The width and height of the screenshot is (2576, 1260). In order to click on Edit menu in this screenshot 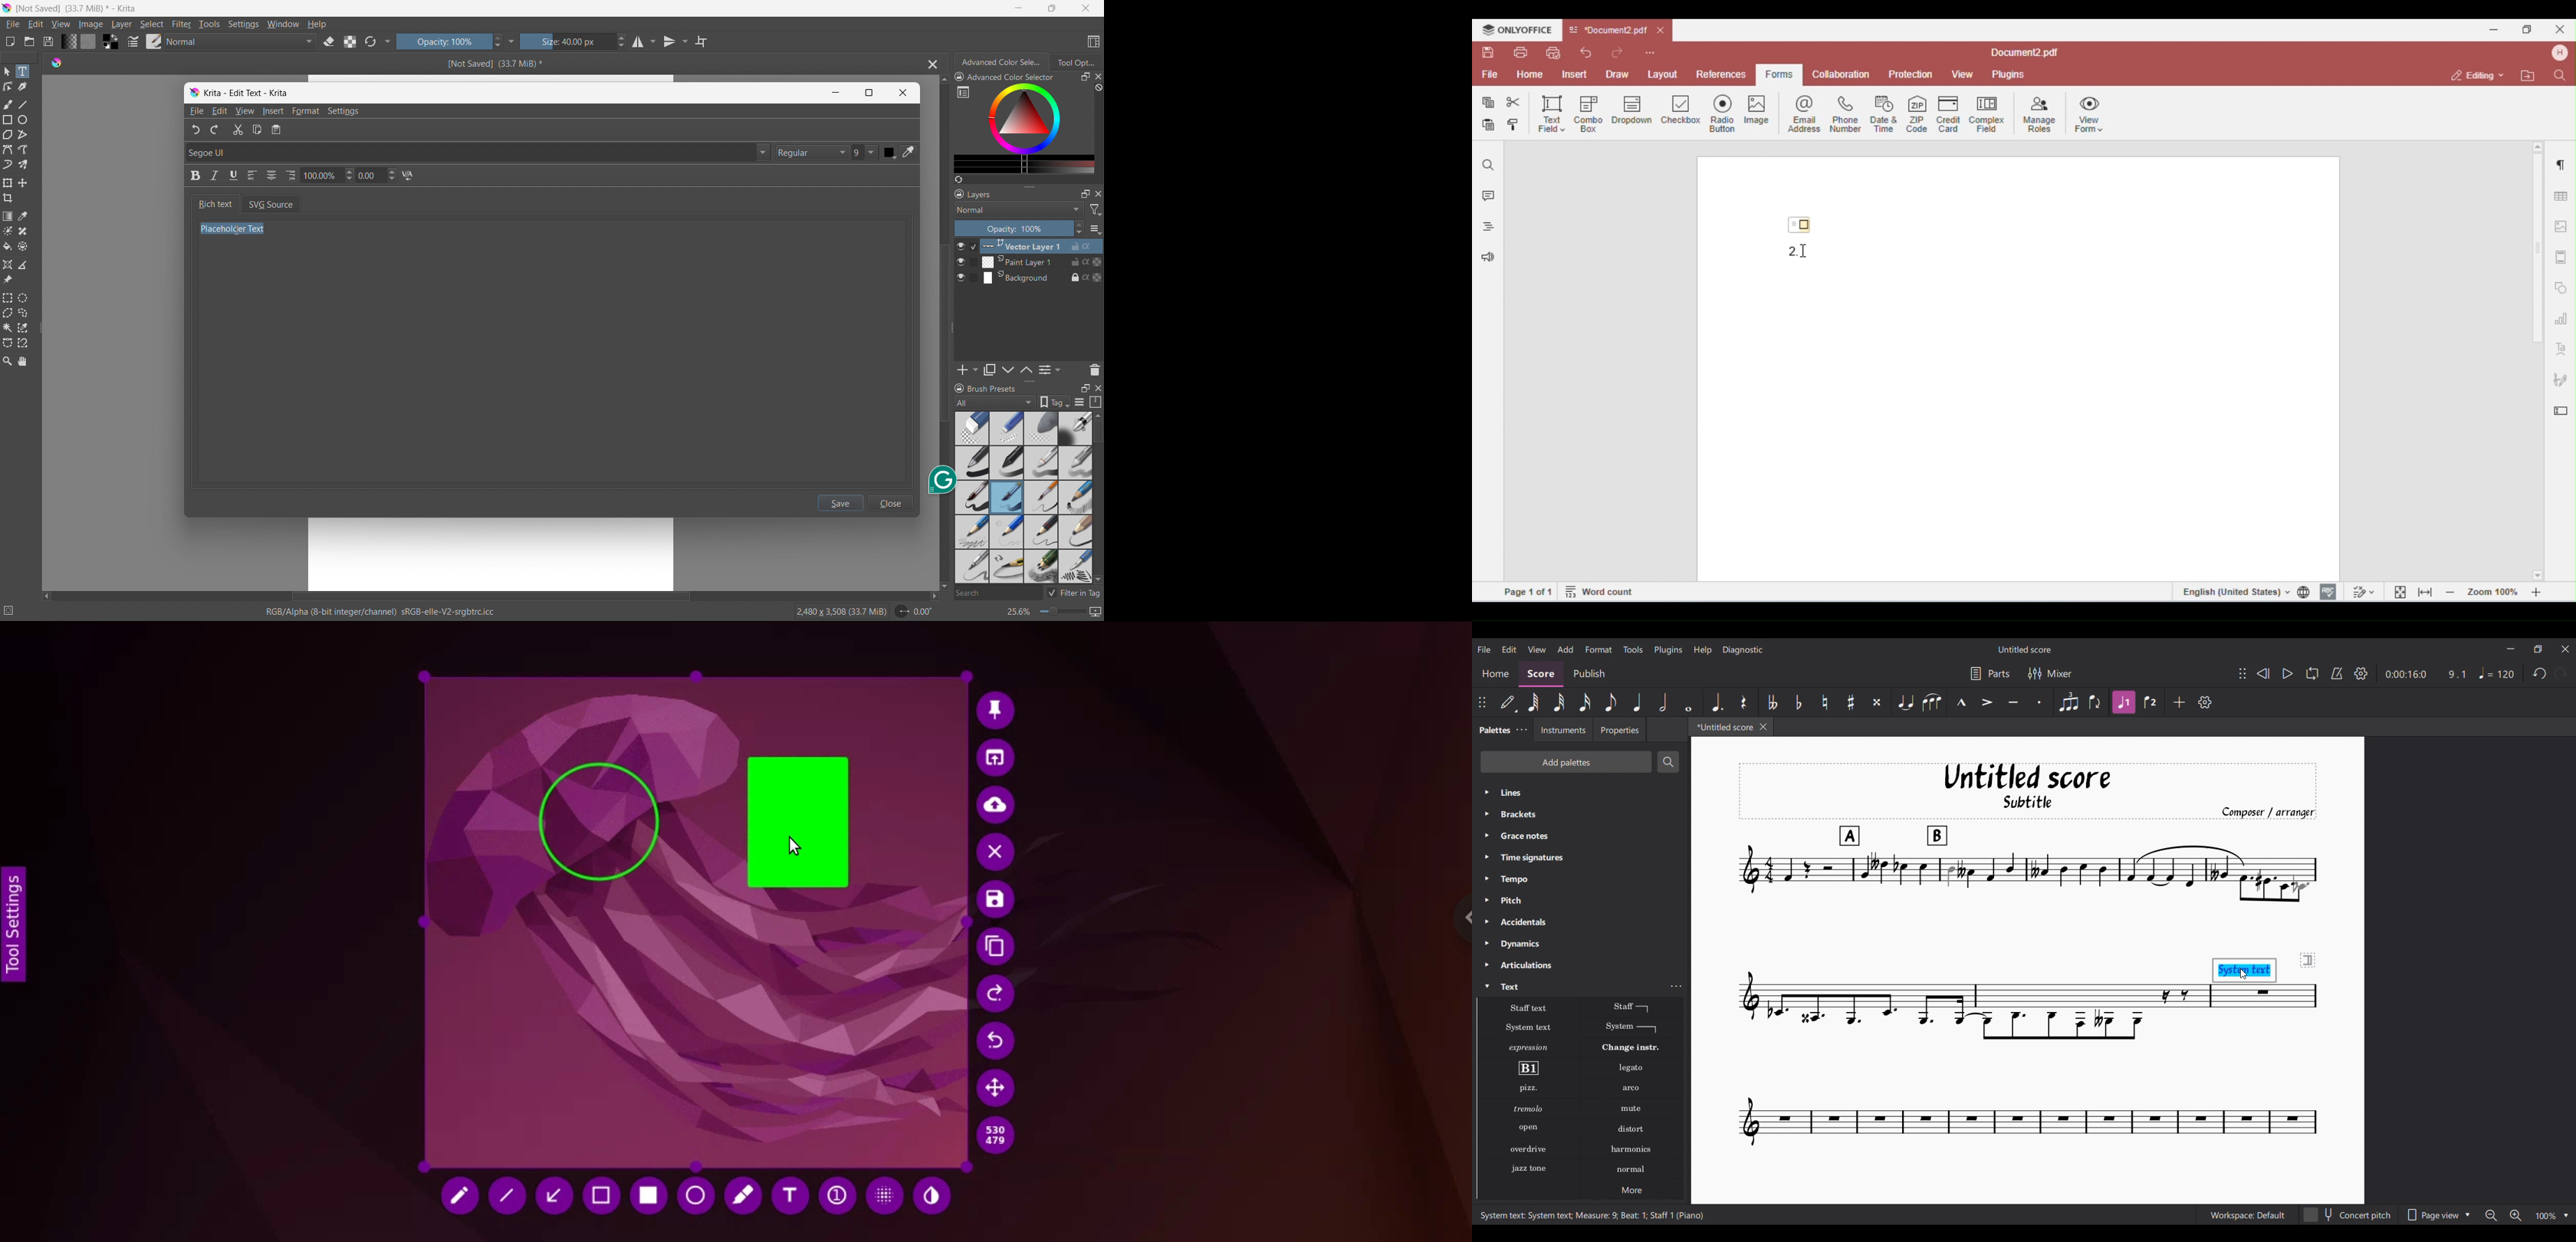, I will do `click(1509, 650)`.